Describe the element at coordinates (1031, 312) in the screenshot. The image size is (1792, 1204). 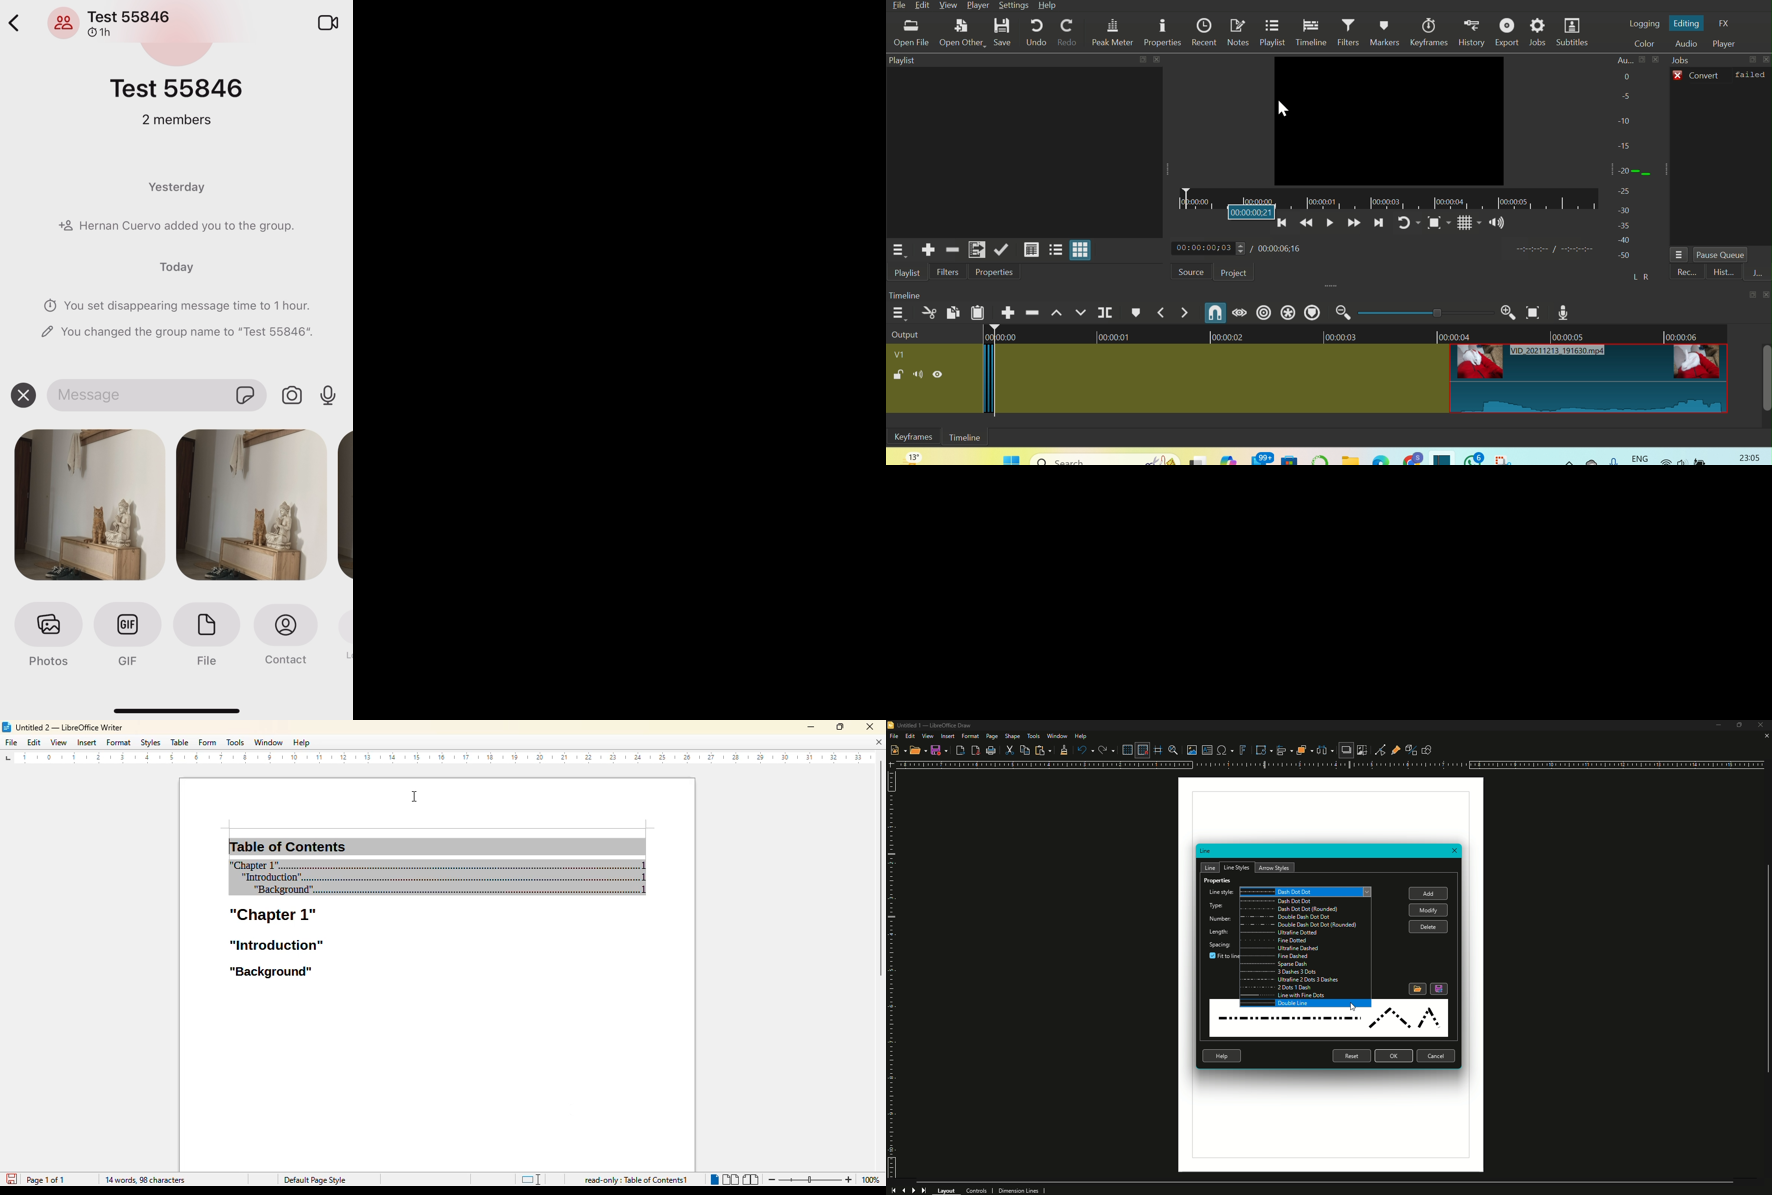
I see `Ripple` at that location.